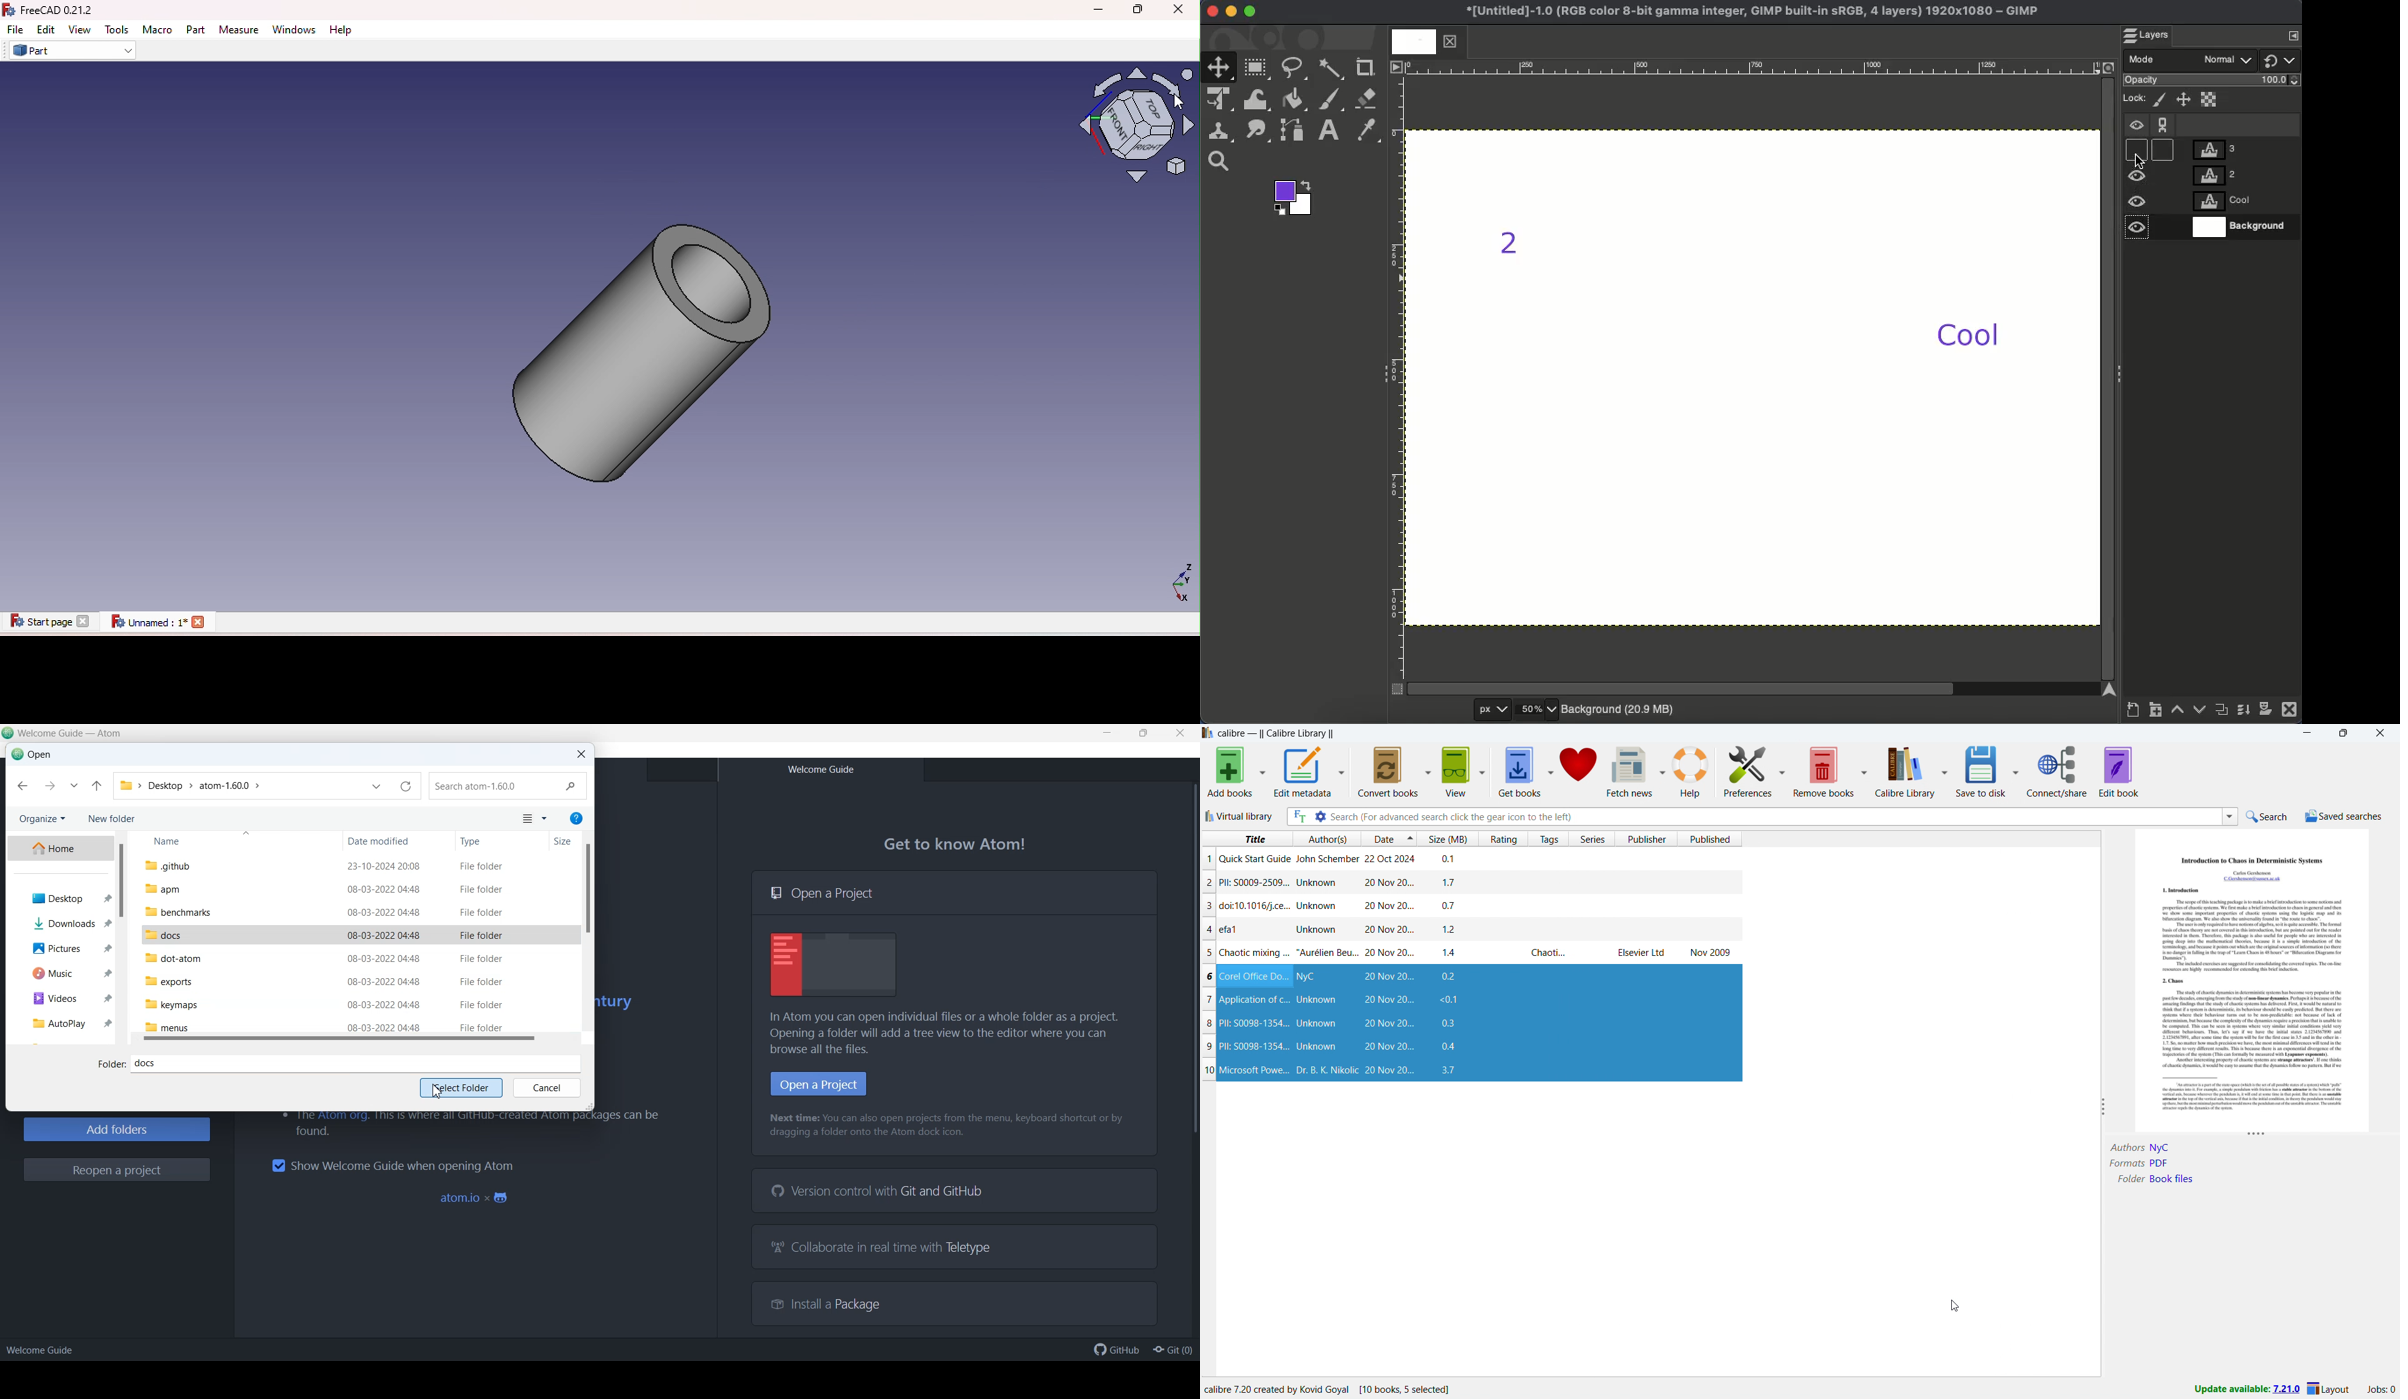  Describe the element at coordinates (581, 755) in the screenshot. I see `Close` at that location.